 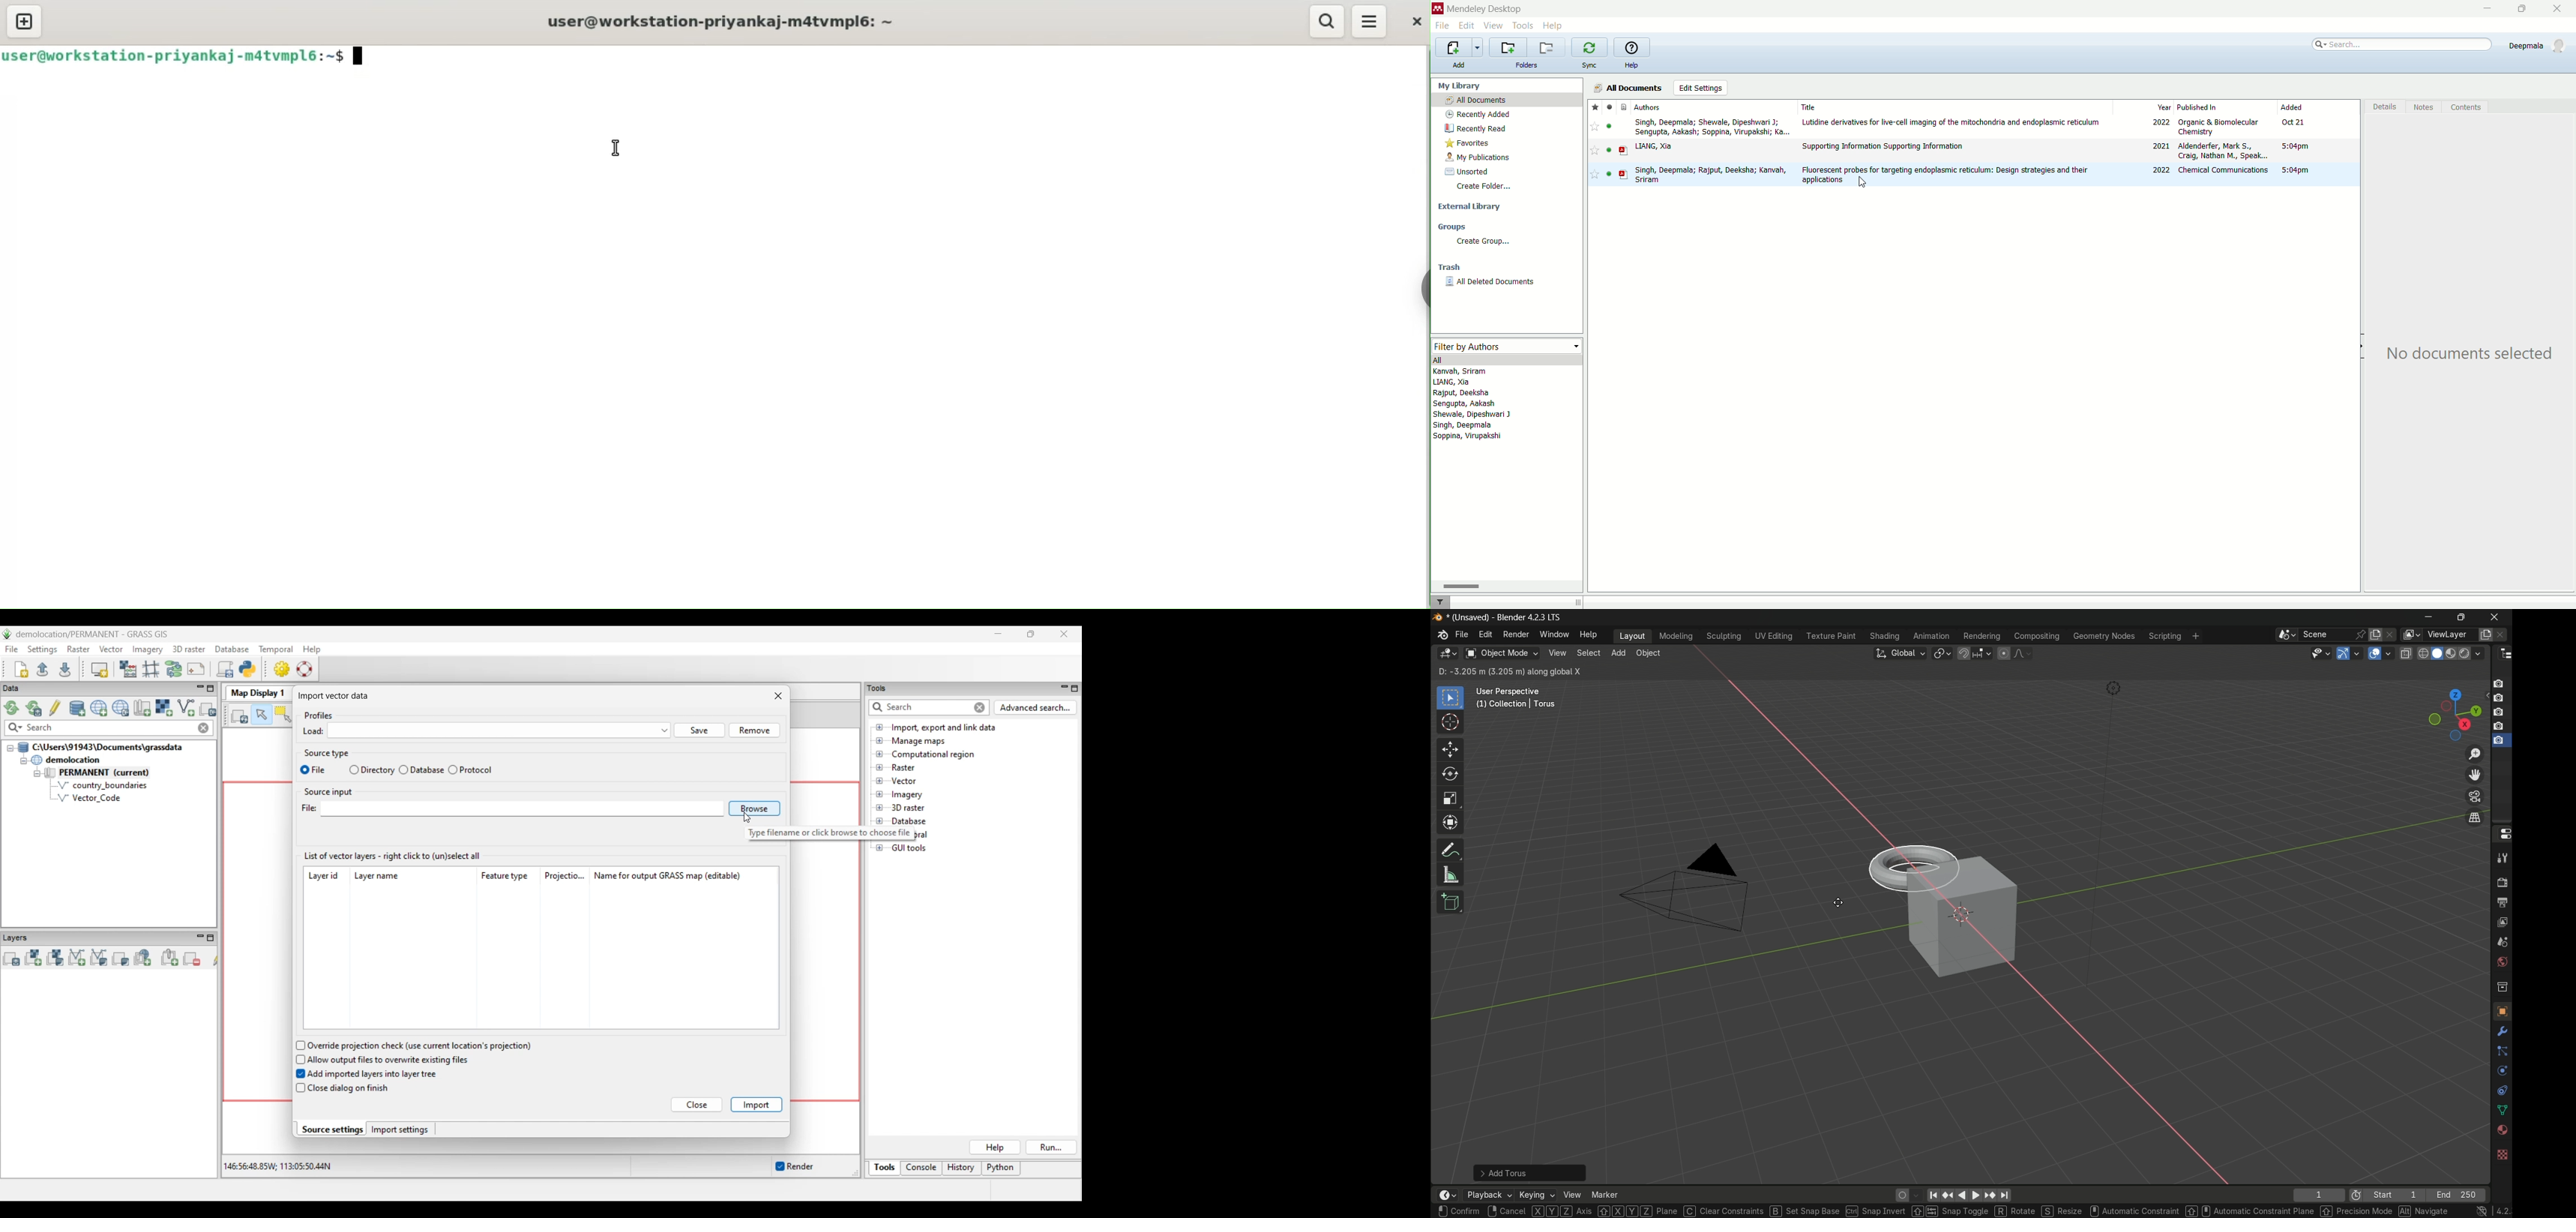 I want to click on Lutidine derivatives for live-cell imaging of the mitochondria and endoplasmic reticulum, so click(x=1952, y=123).